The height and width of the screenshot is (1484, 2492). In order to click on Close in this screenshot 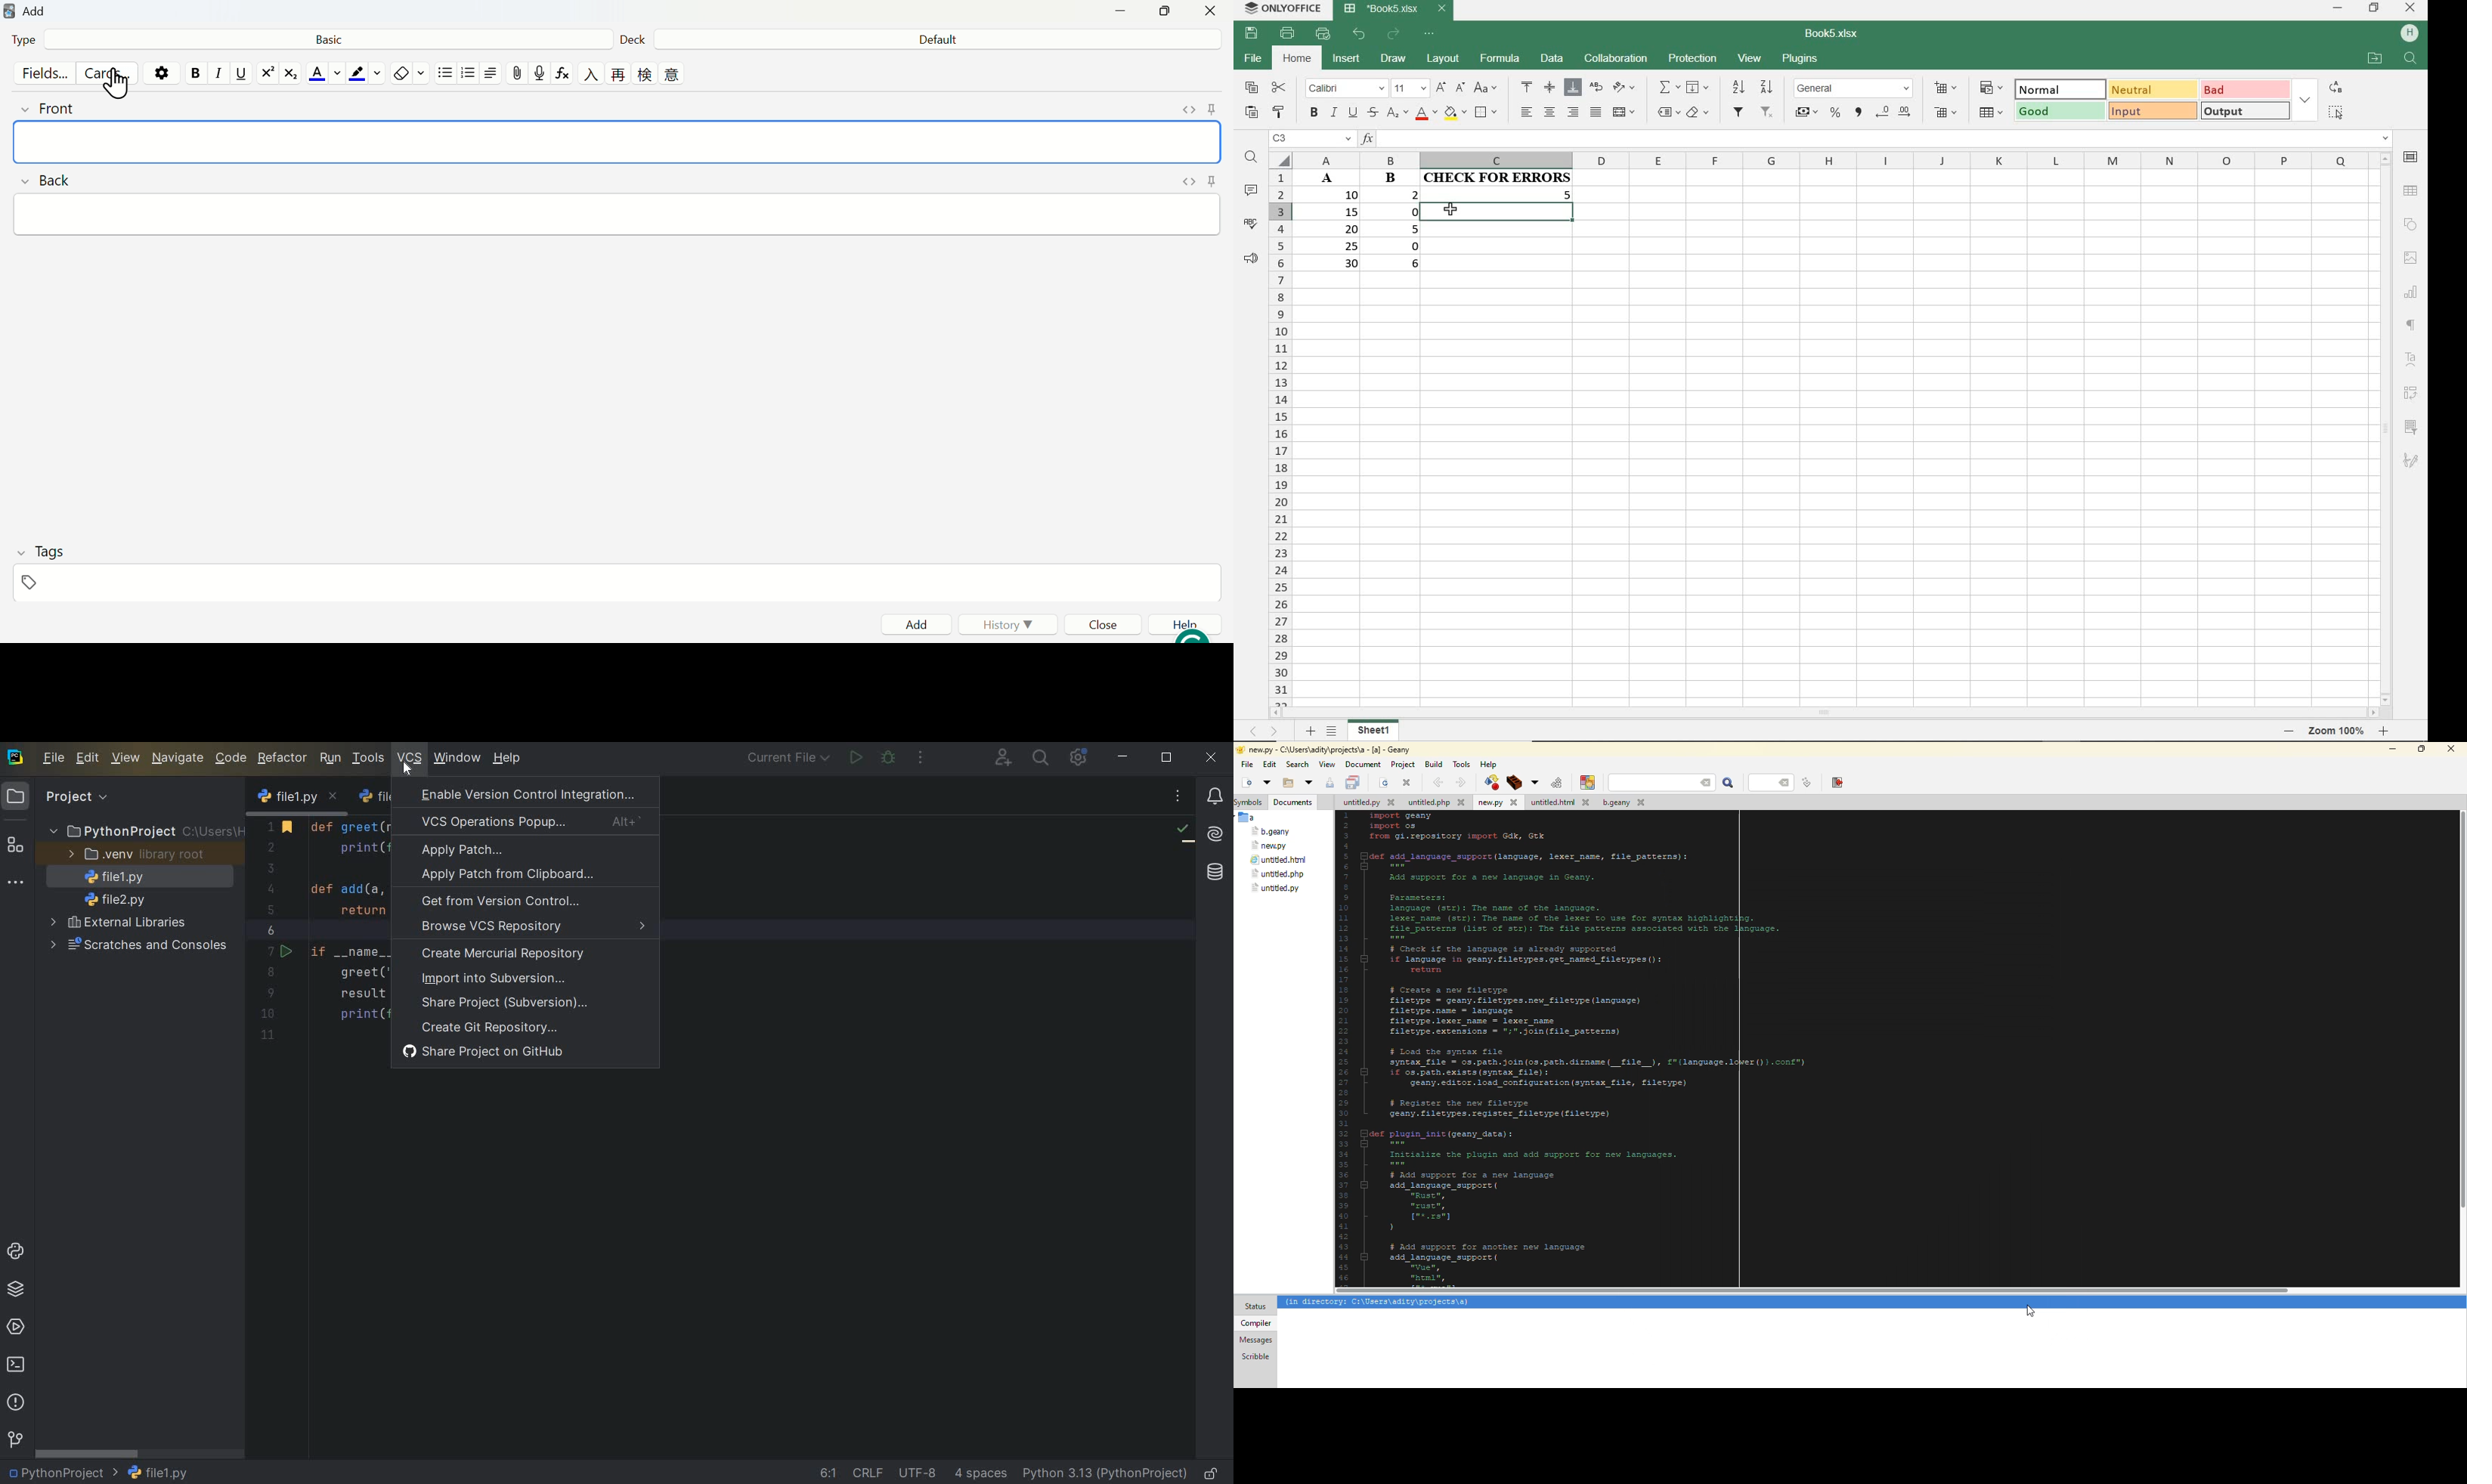, I will do `click(1106, 624)`.